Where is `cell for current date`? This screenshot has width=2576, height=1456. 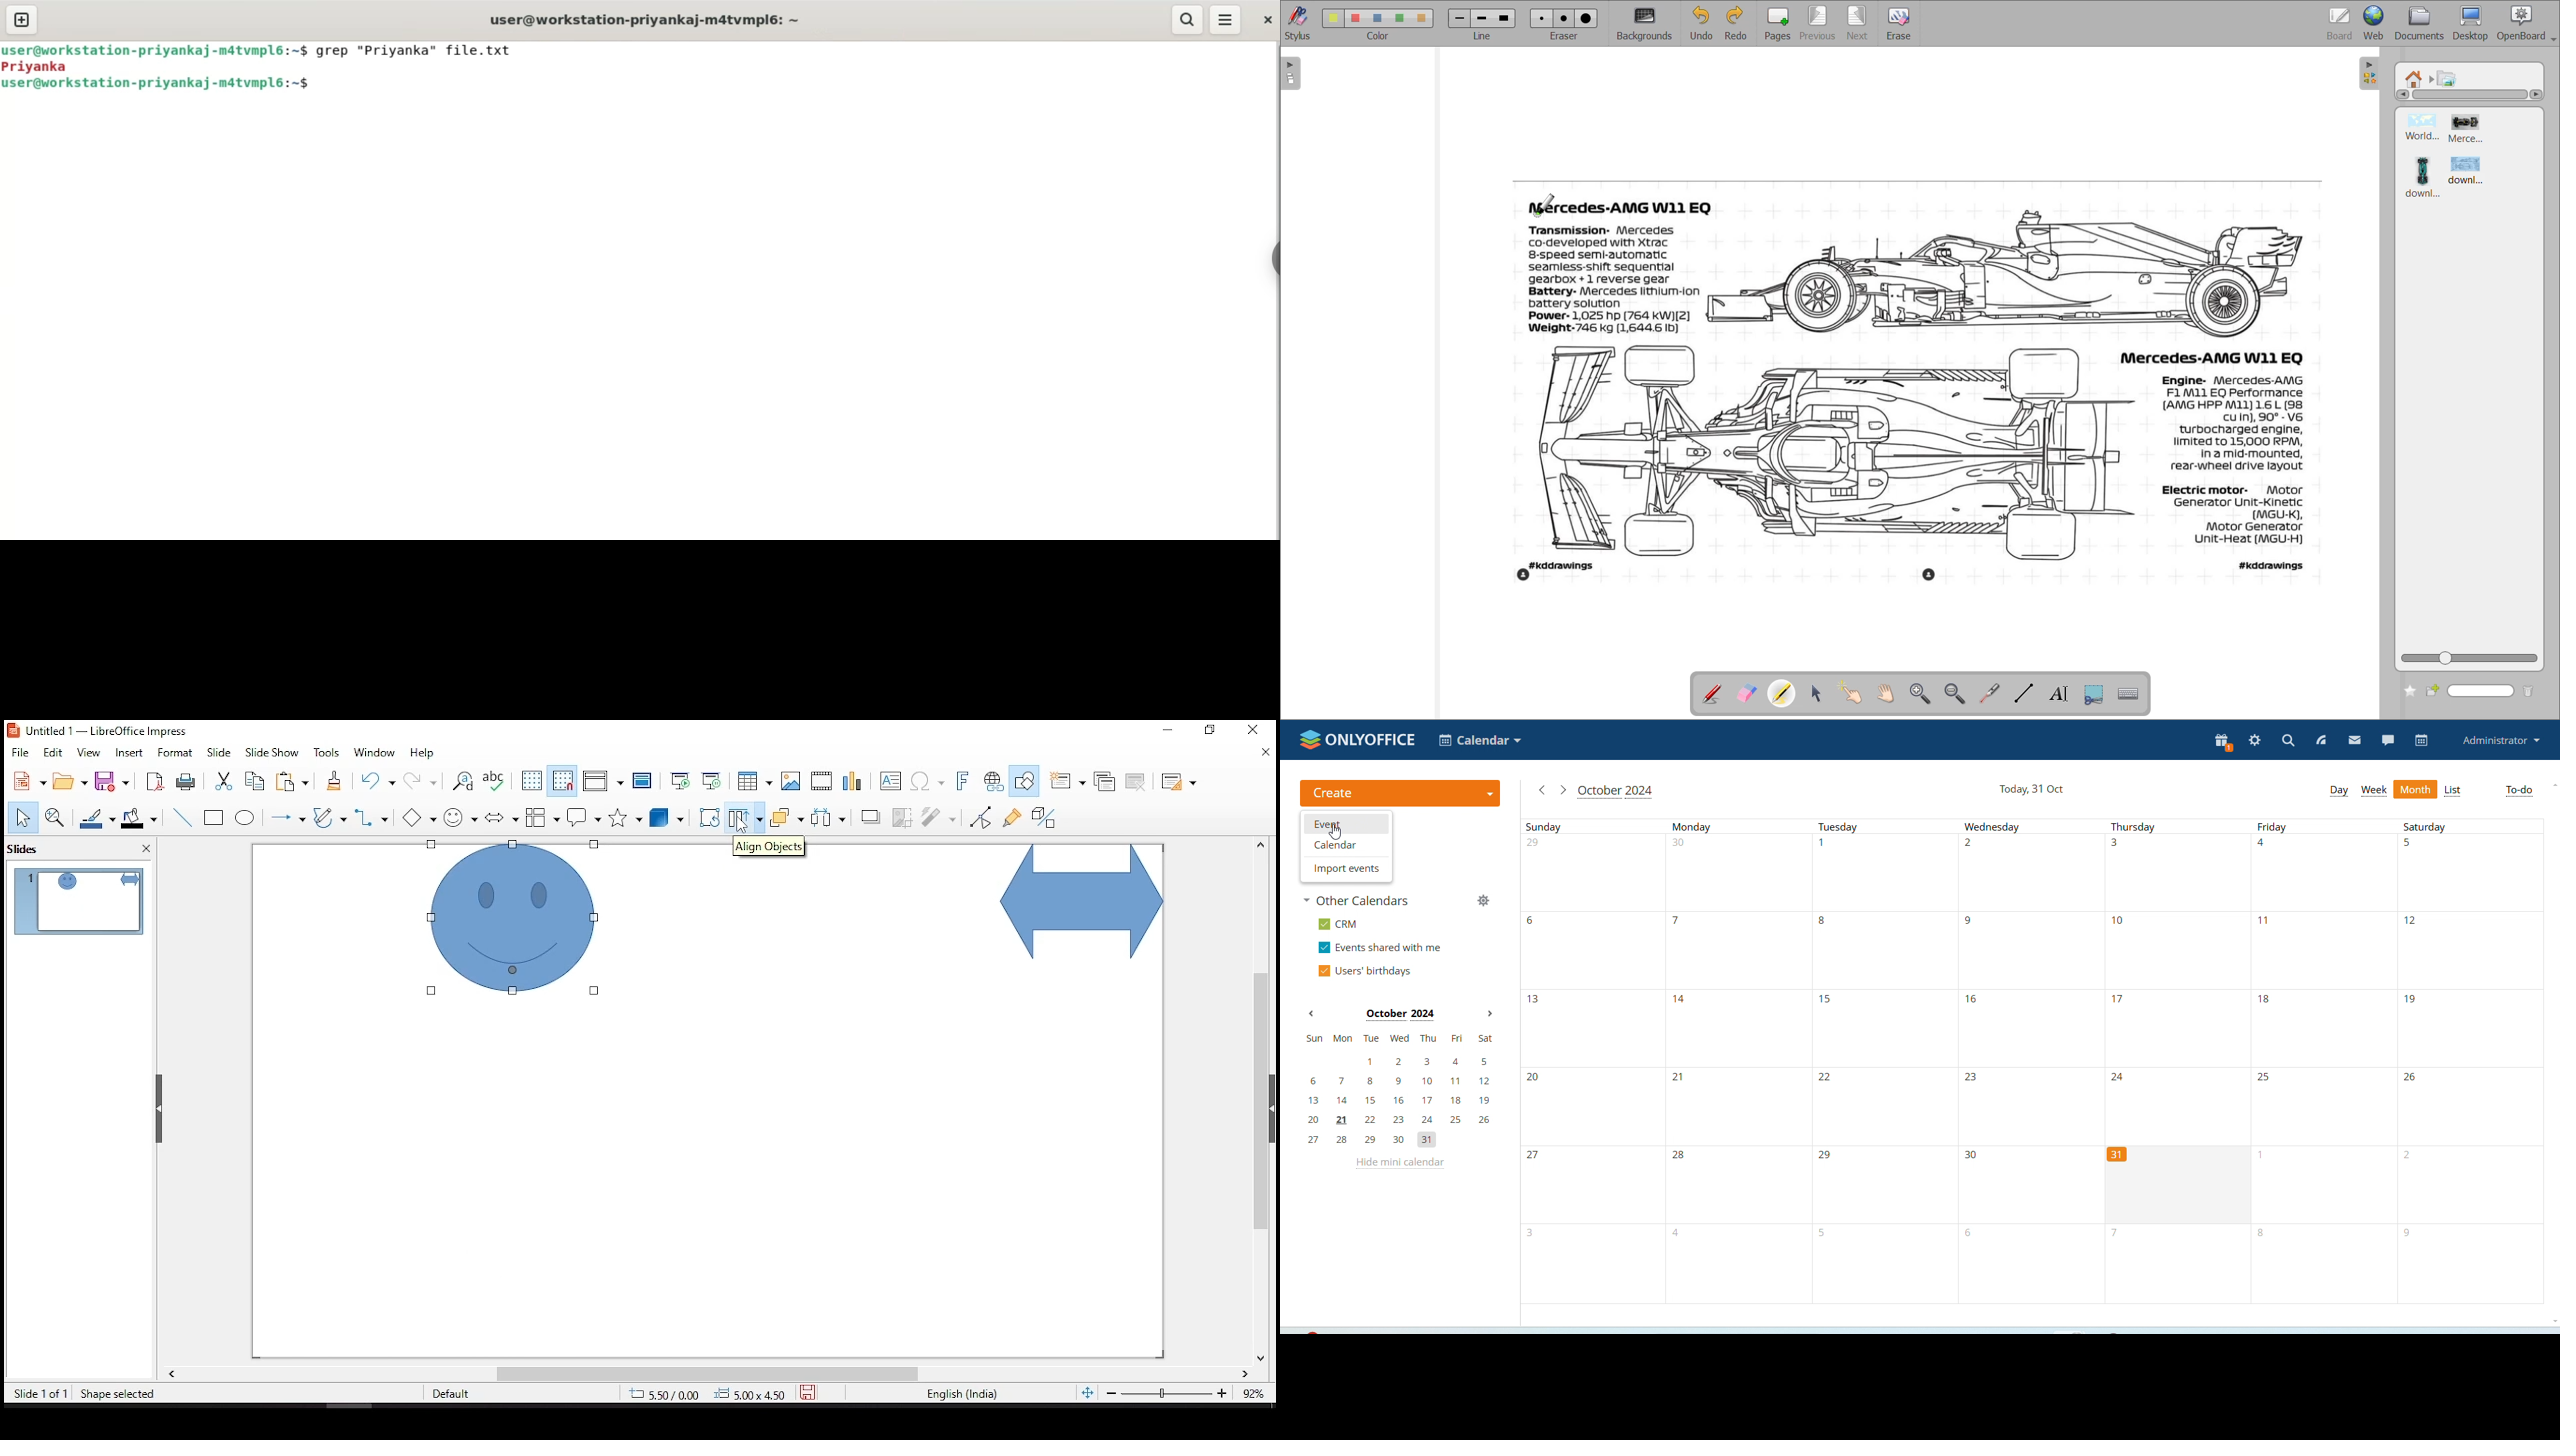
cell for current date is located at coordinates (2177, 1187).